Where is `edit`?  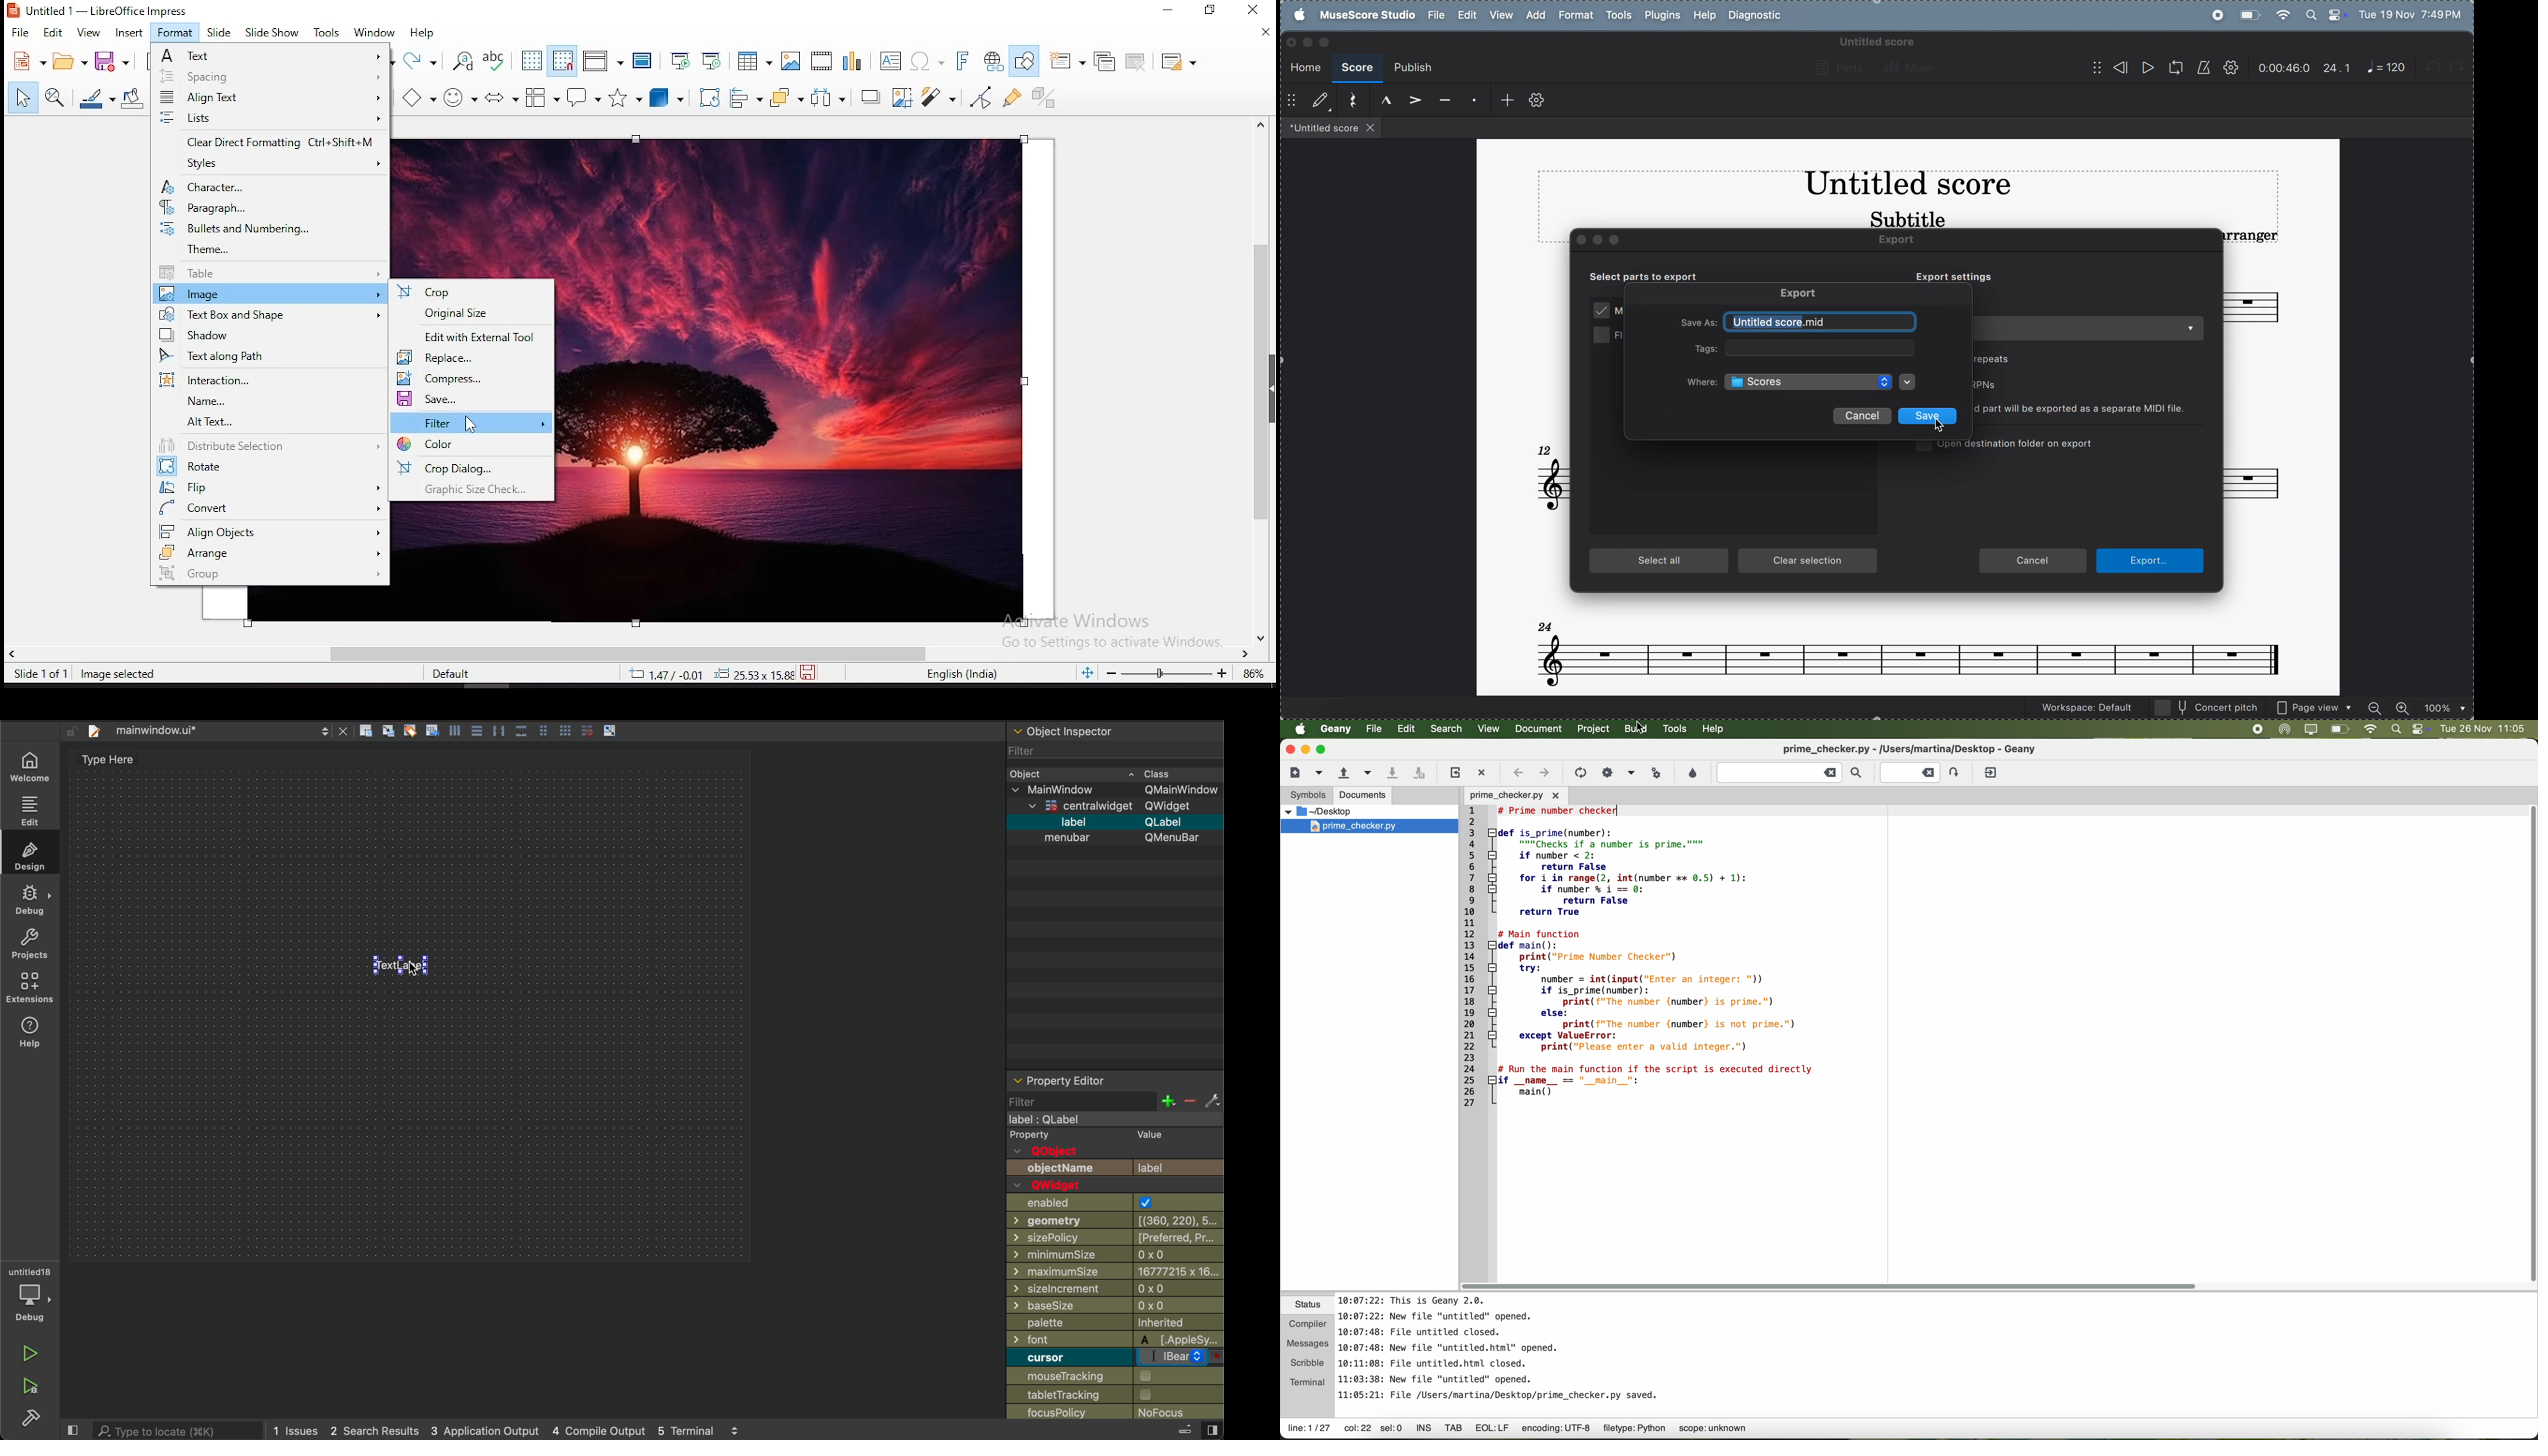 edit is located at coordinates (1468, 15).